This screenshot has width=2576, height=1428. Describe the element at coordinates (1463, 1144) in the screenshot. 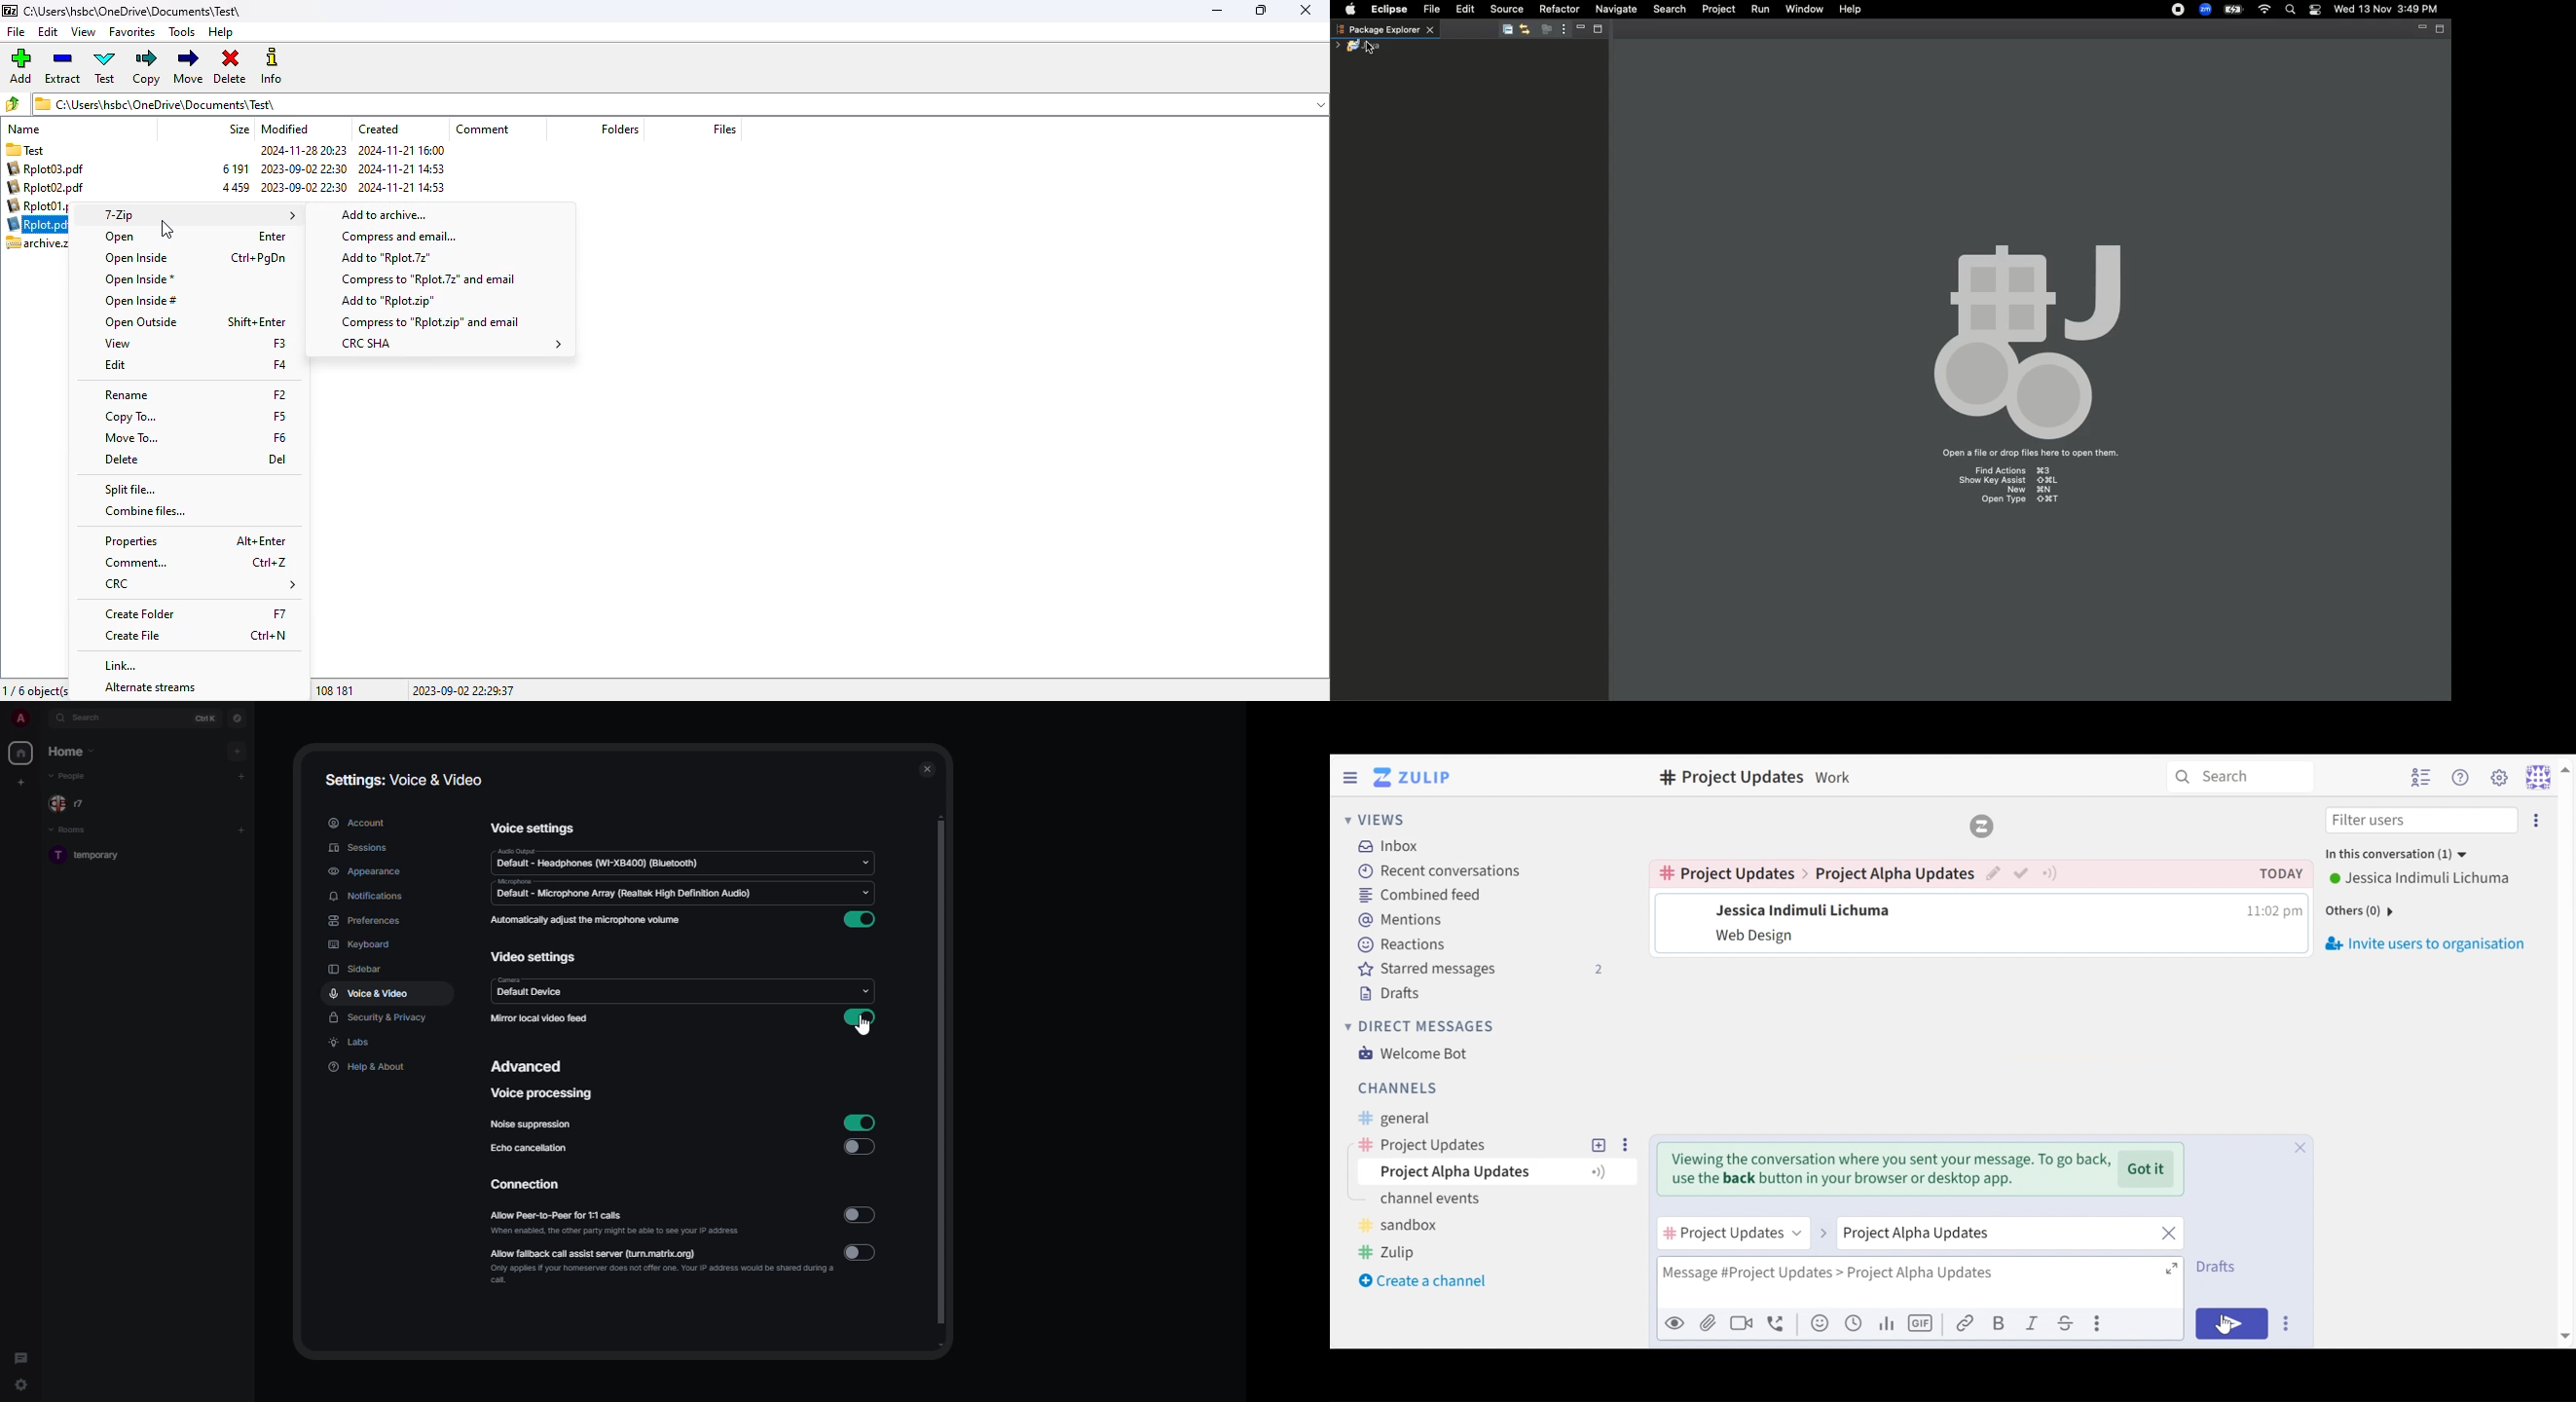

I see `Channel` at that location.